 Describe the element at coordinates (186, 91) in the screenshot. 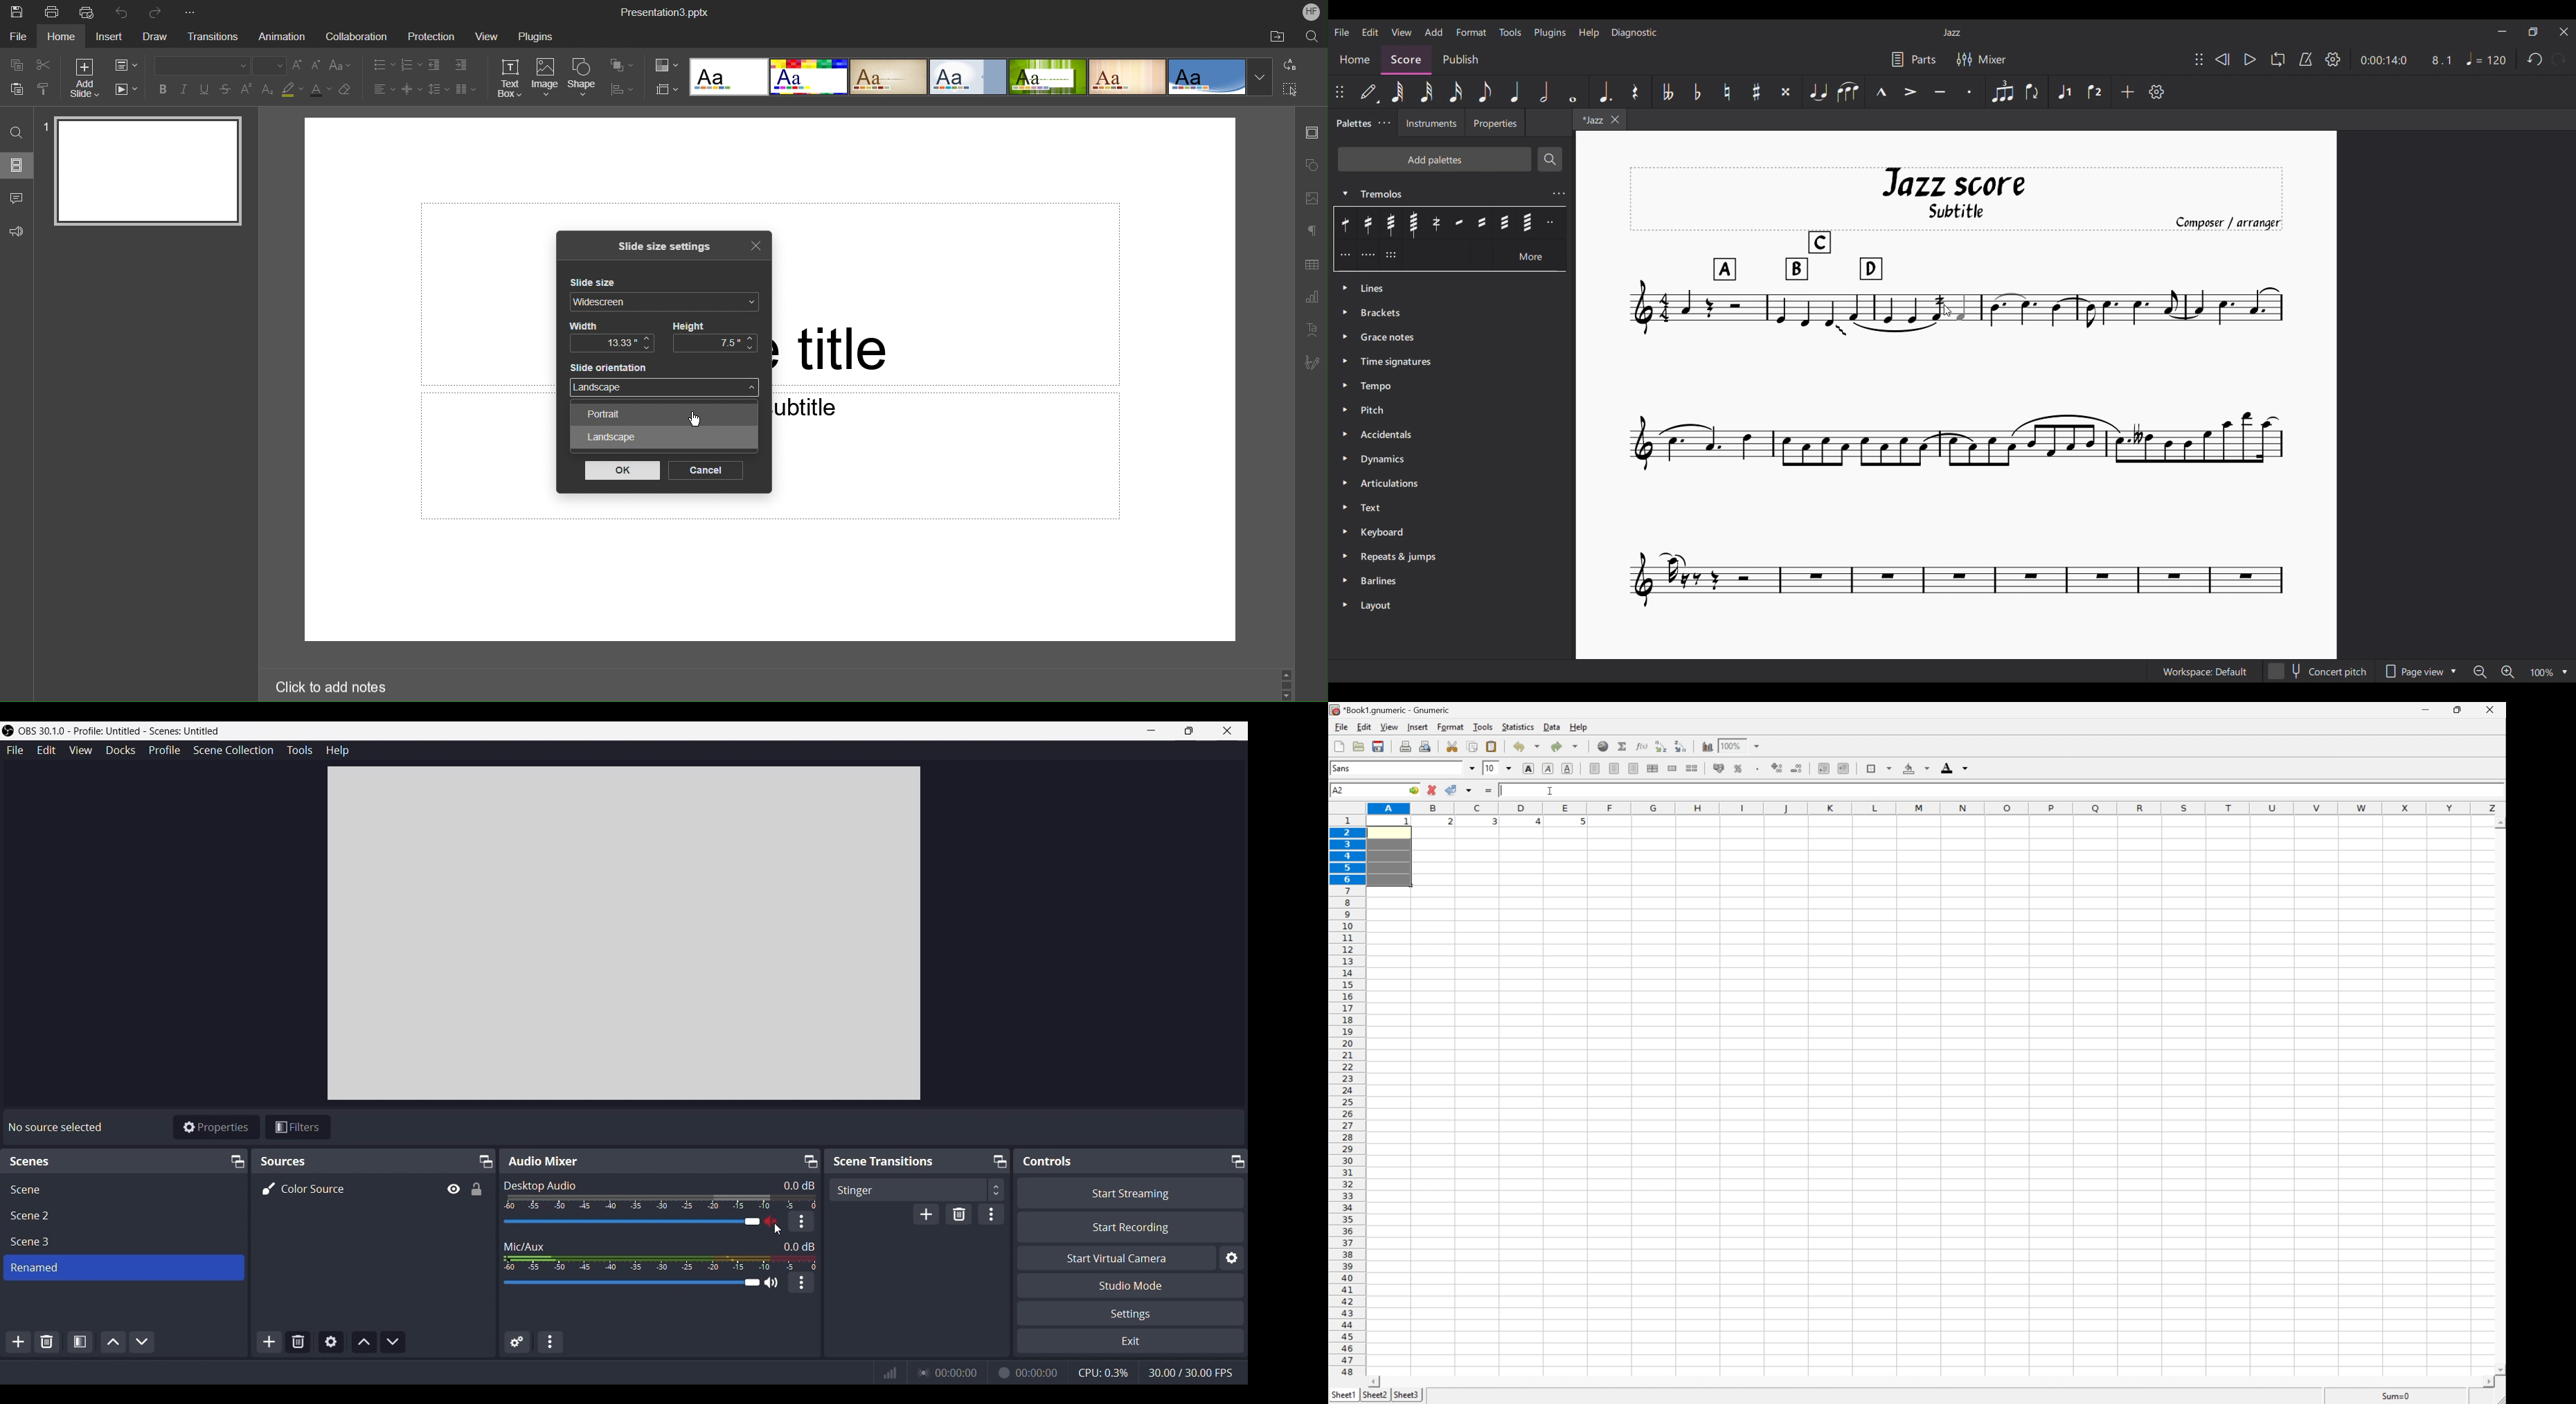

I see `Italics` at that location.